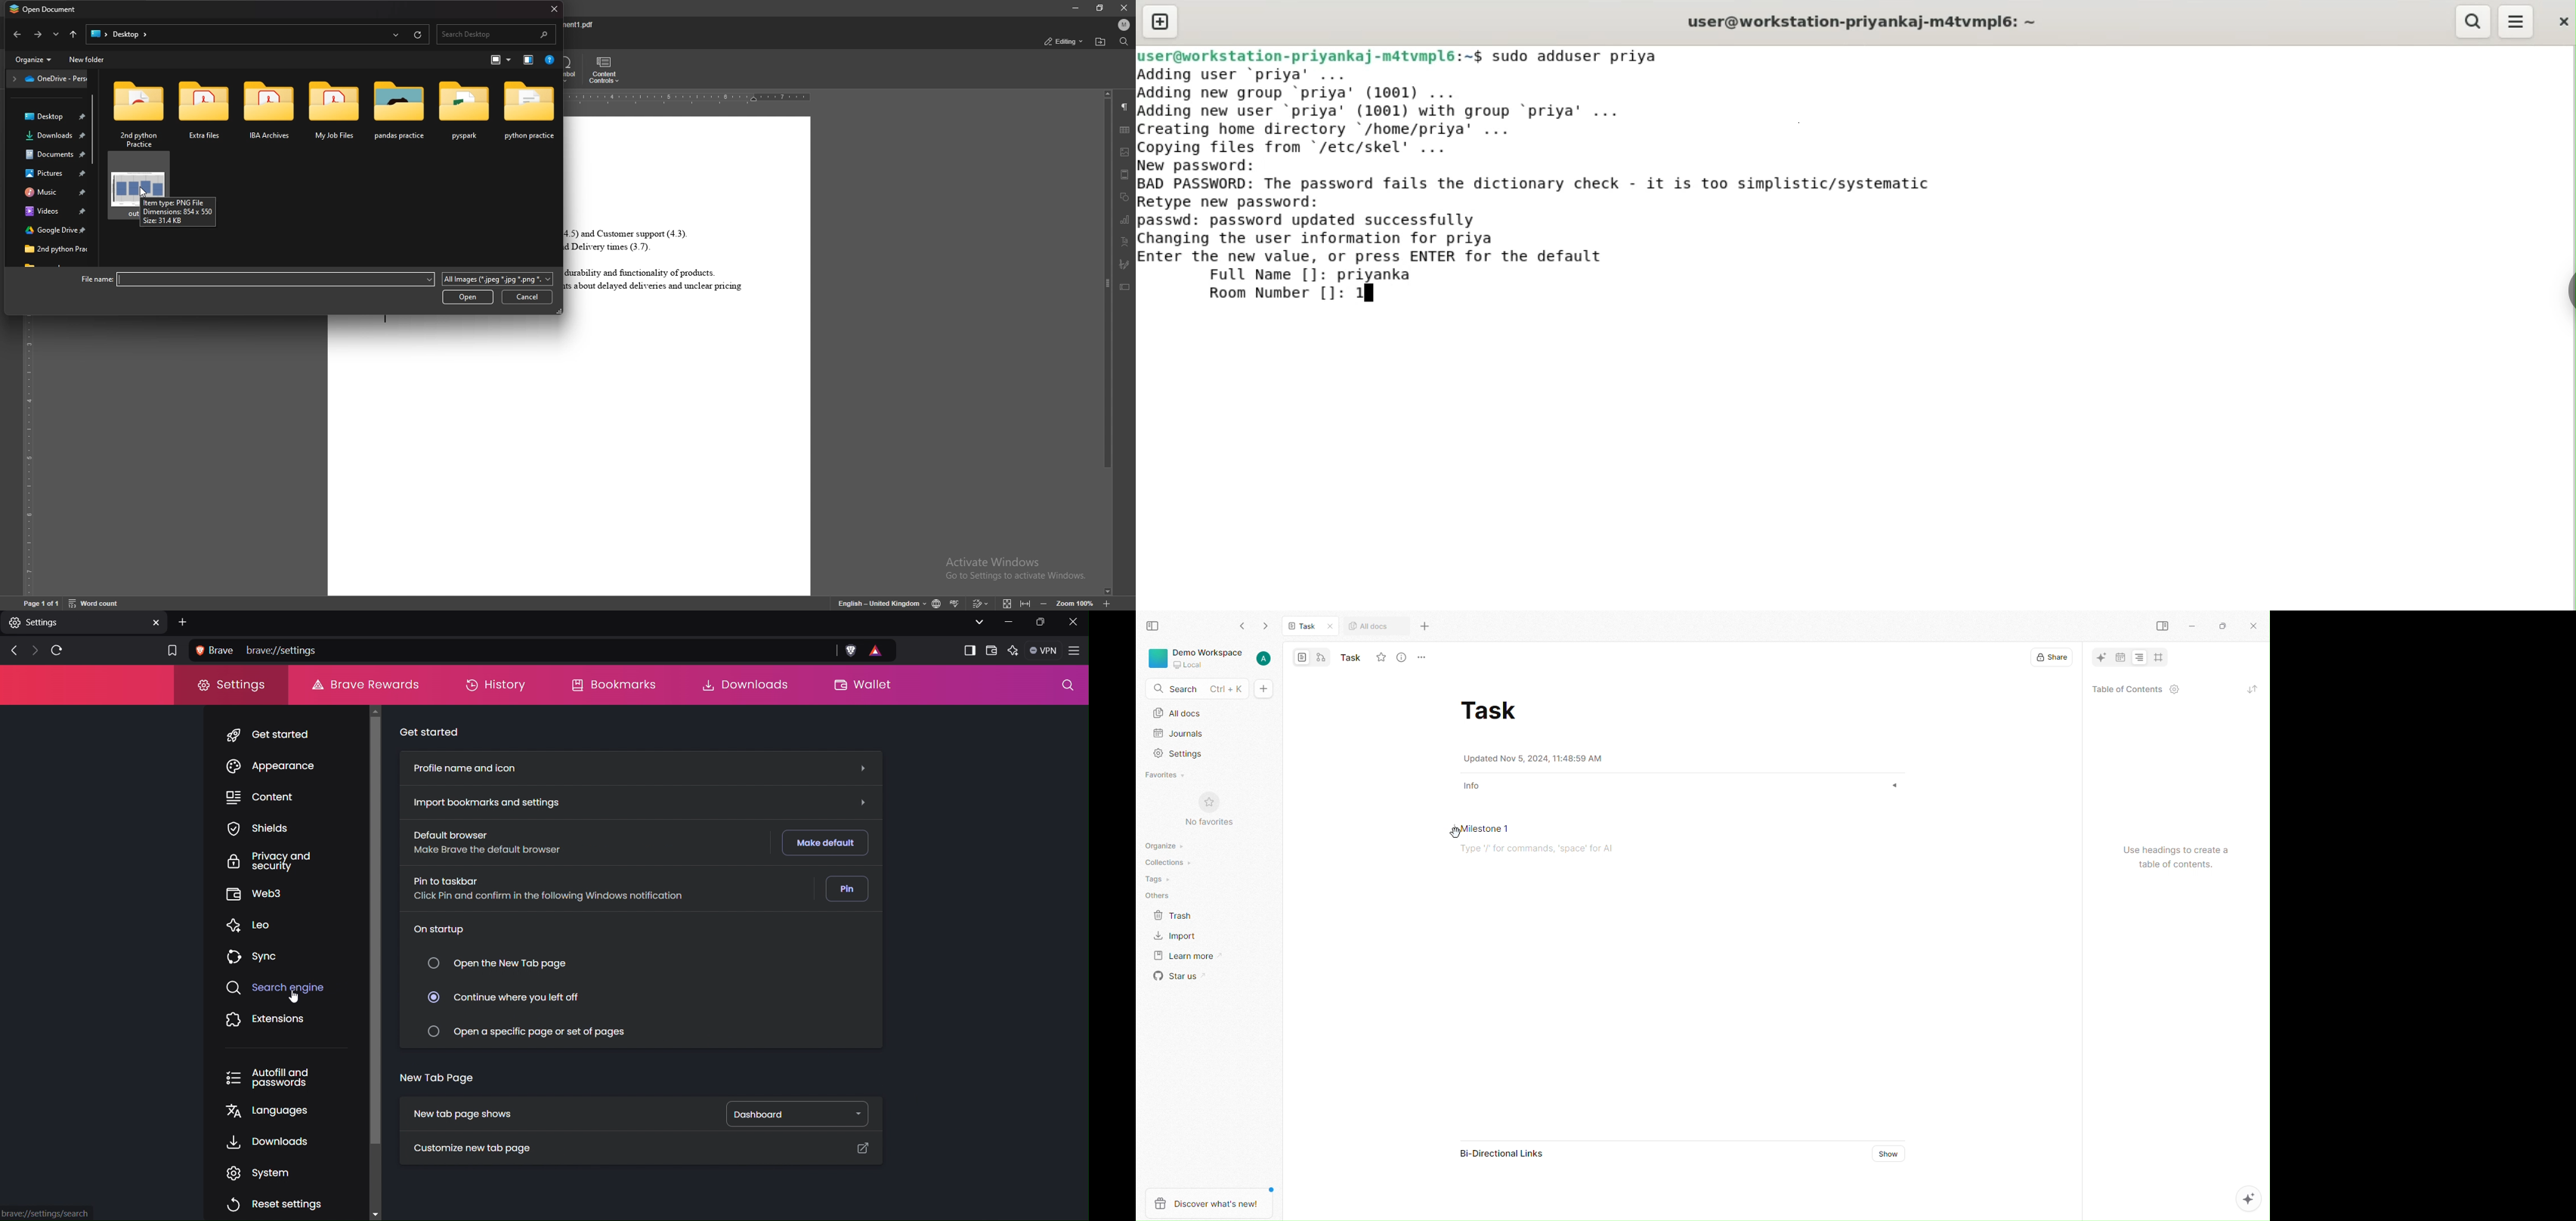 This screenshot has height=1232, width=2576. Describe the element at coordinates (2120, 657) in the screenshot. I see `date` at that location.